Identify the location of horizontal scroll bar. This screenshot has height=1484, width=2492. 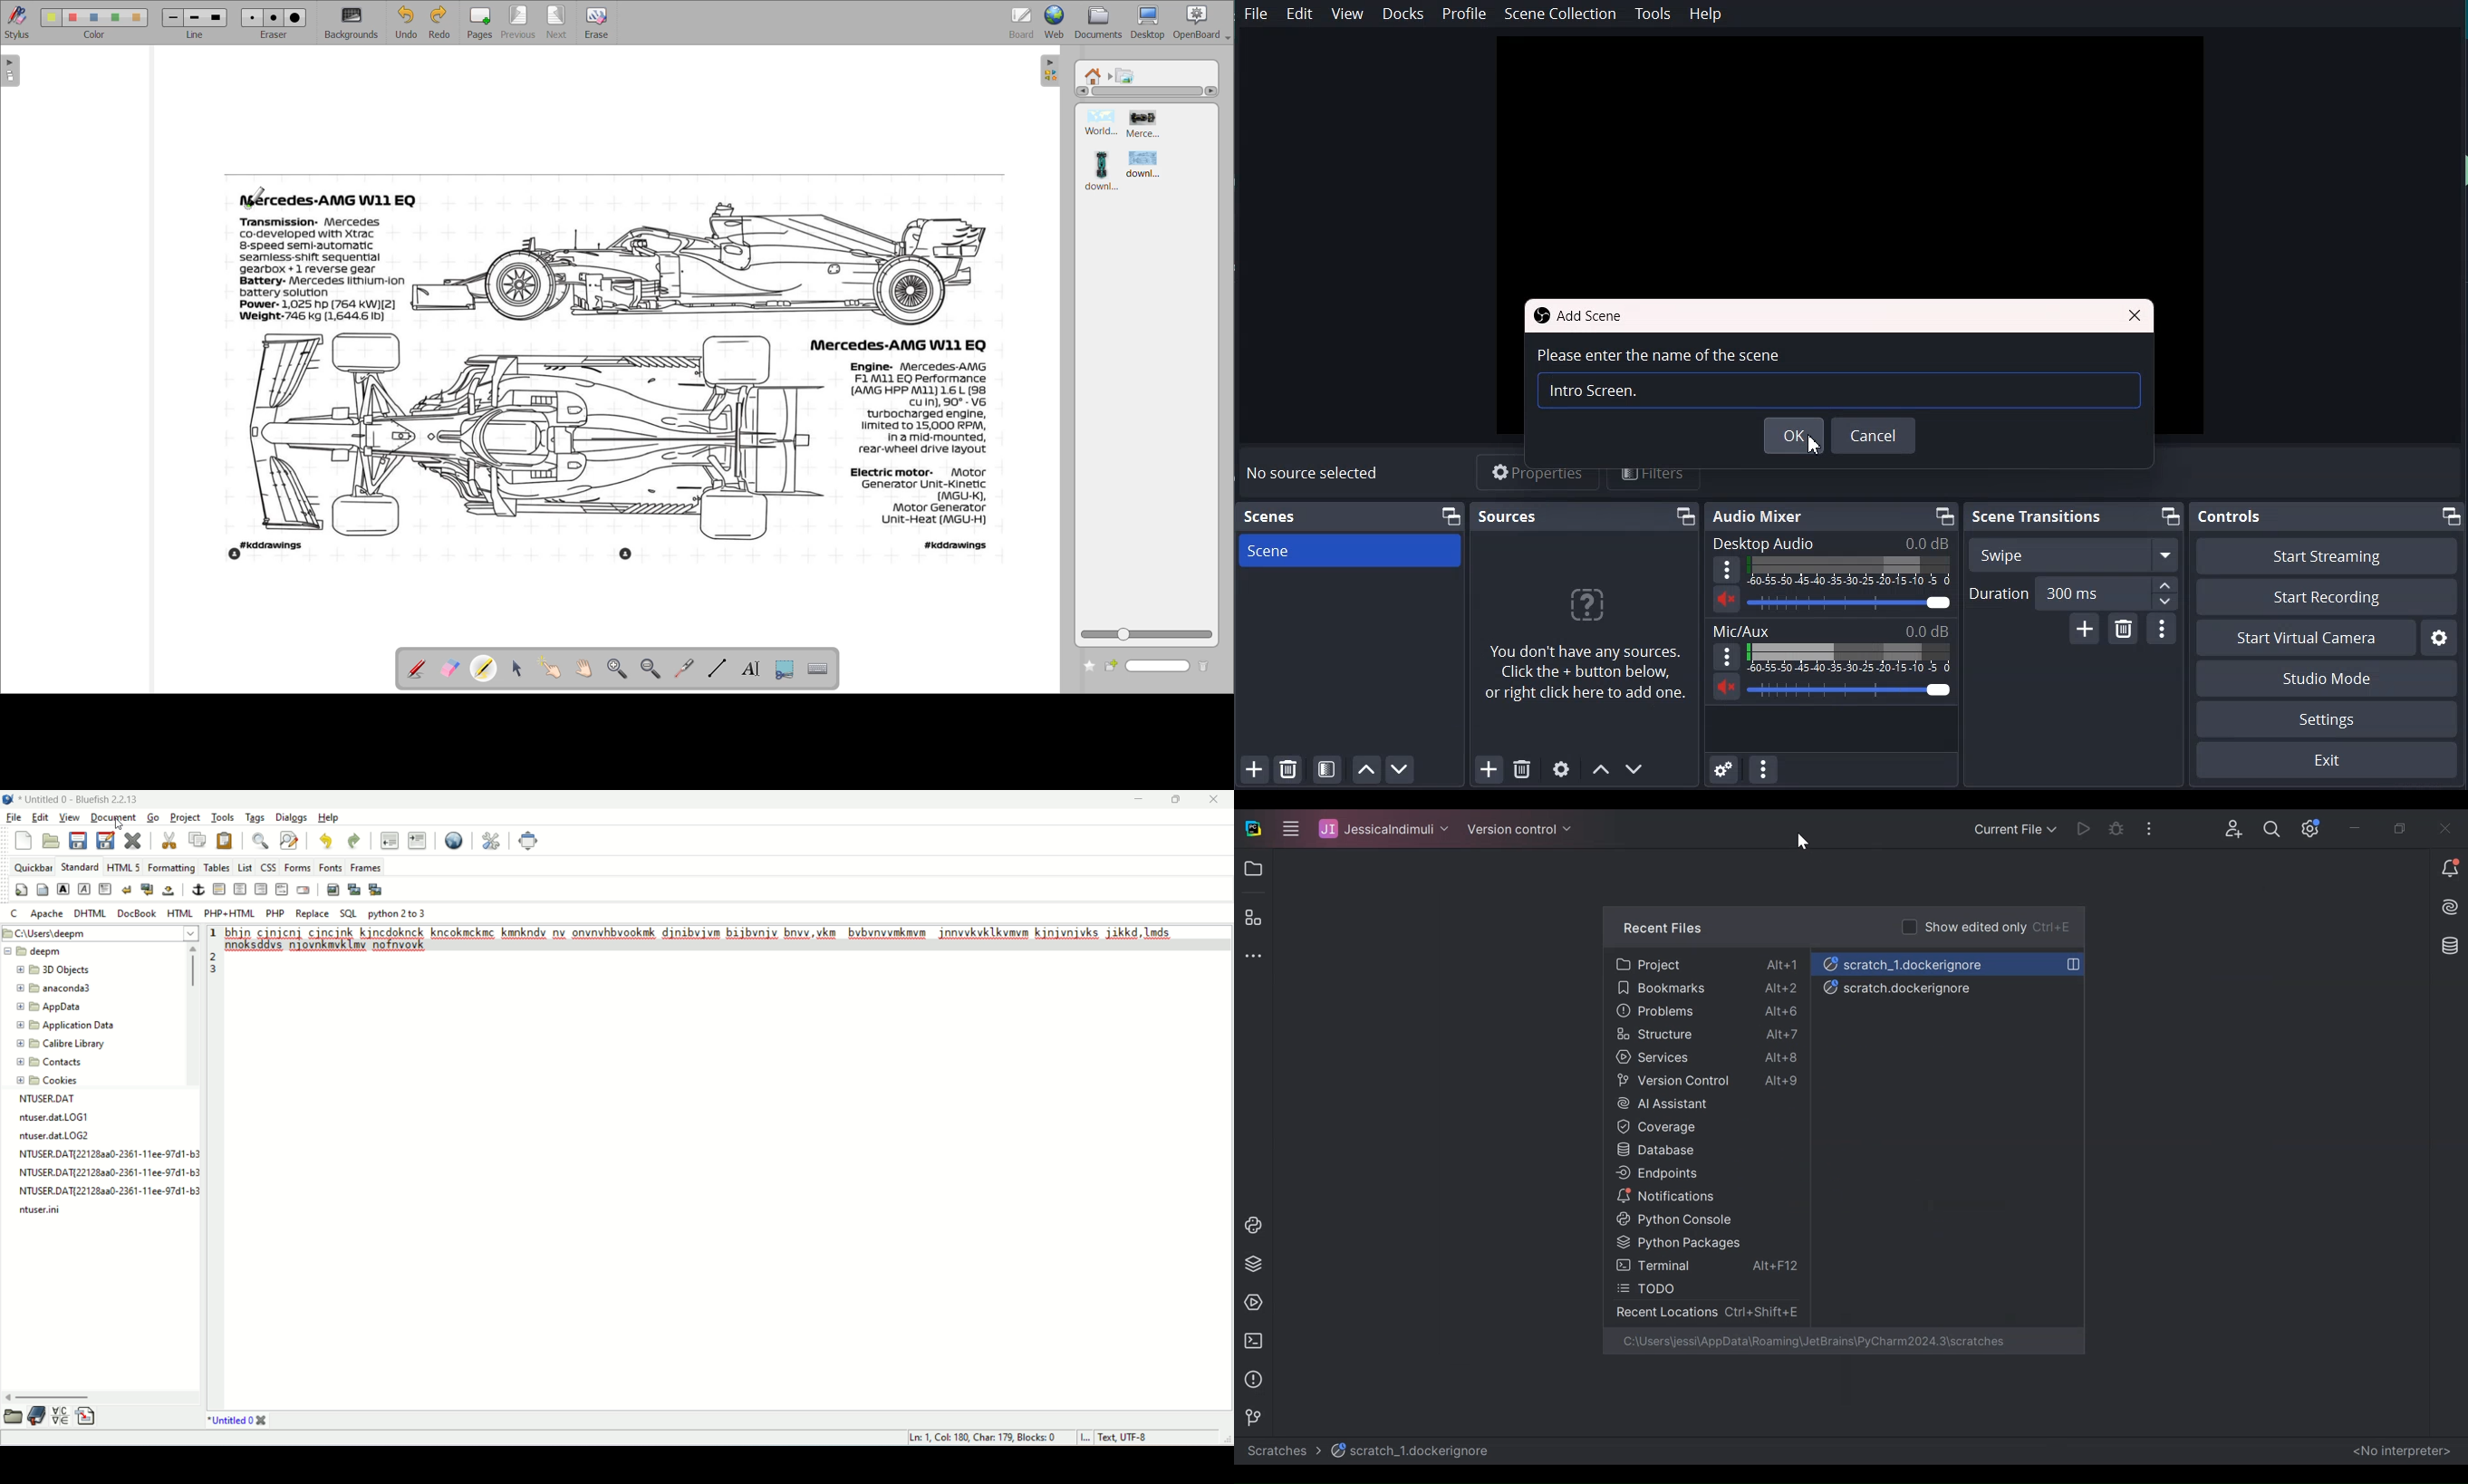
(101, 1398).